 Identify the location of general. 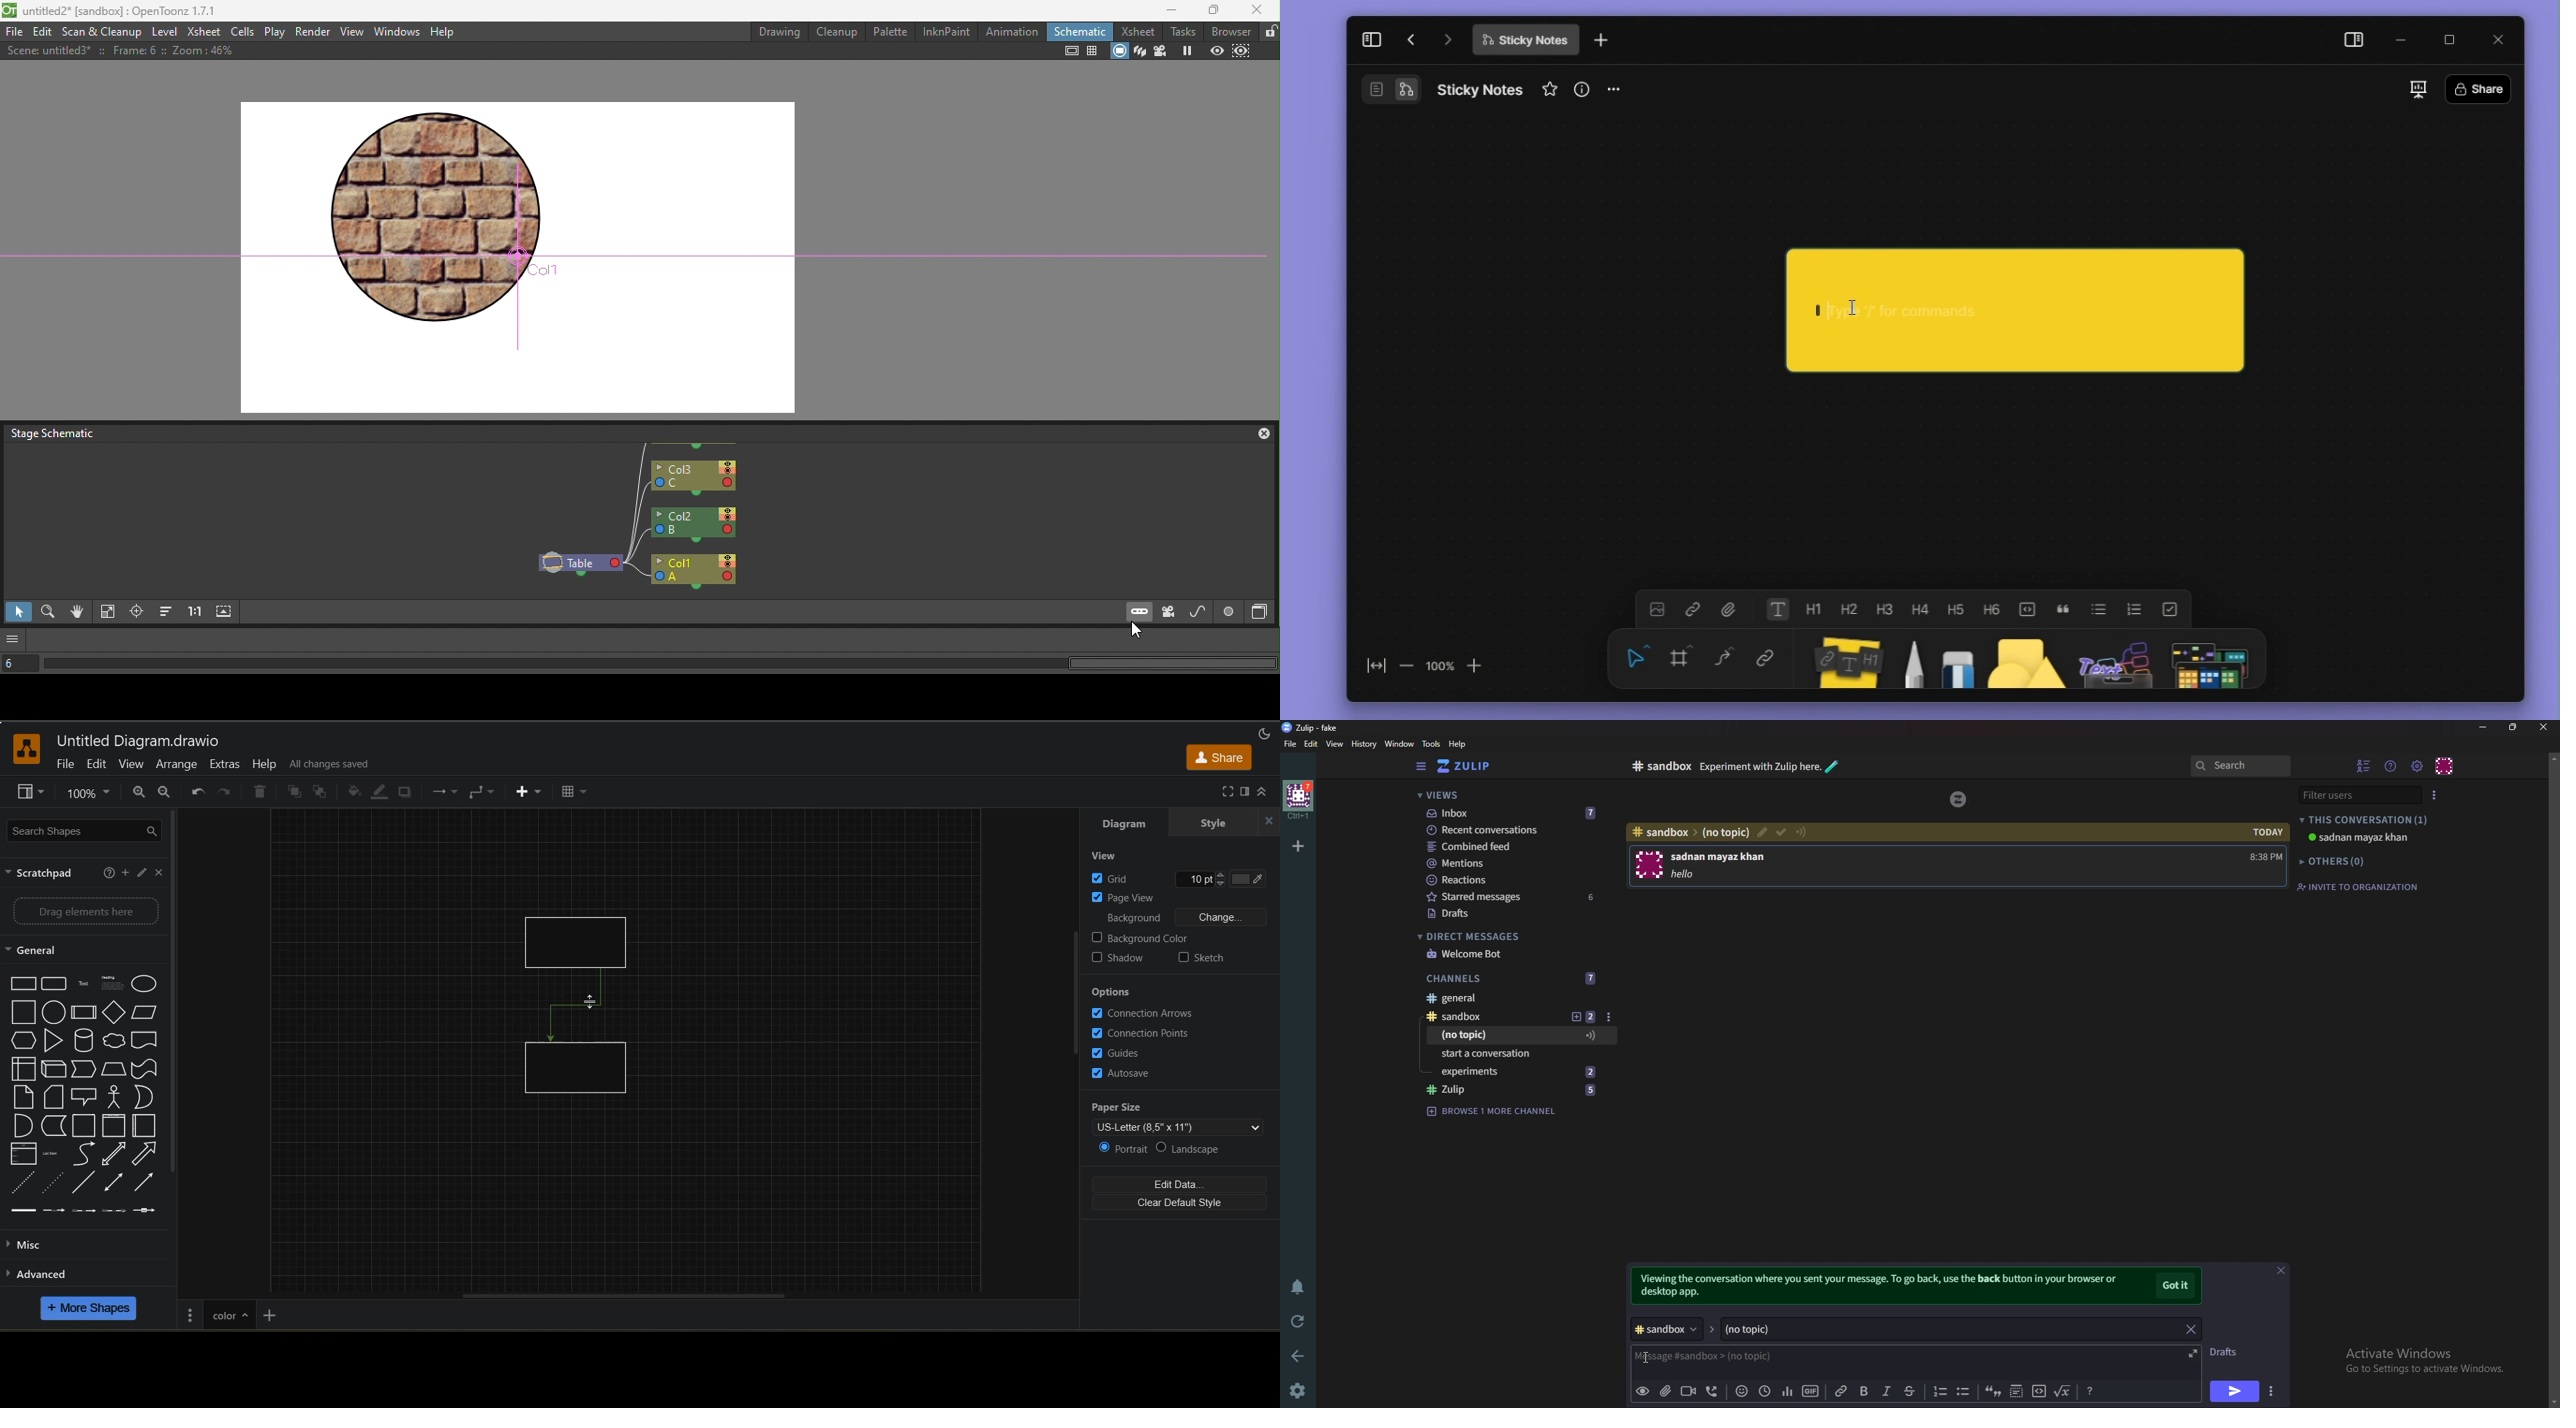
(43, 951).